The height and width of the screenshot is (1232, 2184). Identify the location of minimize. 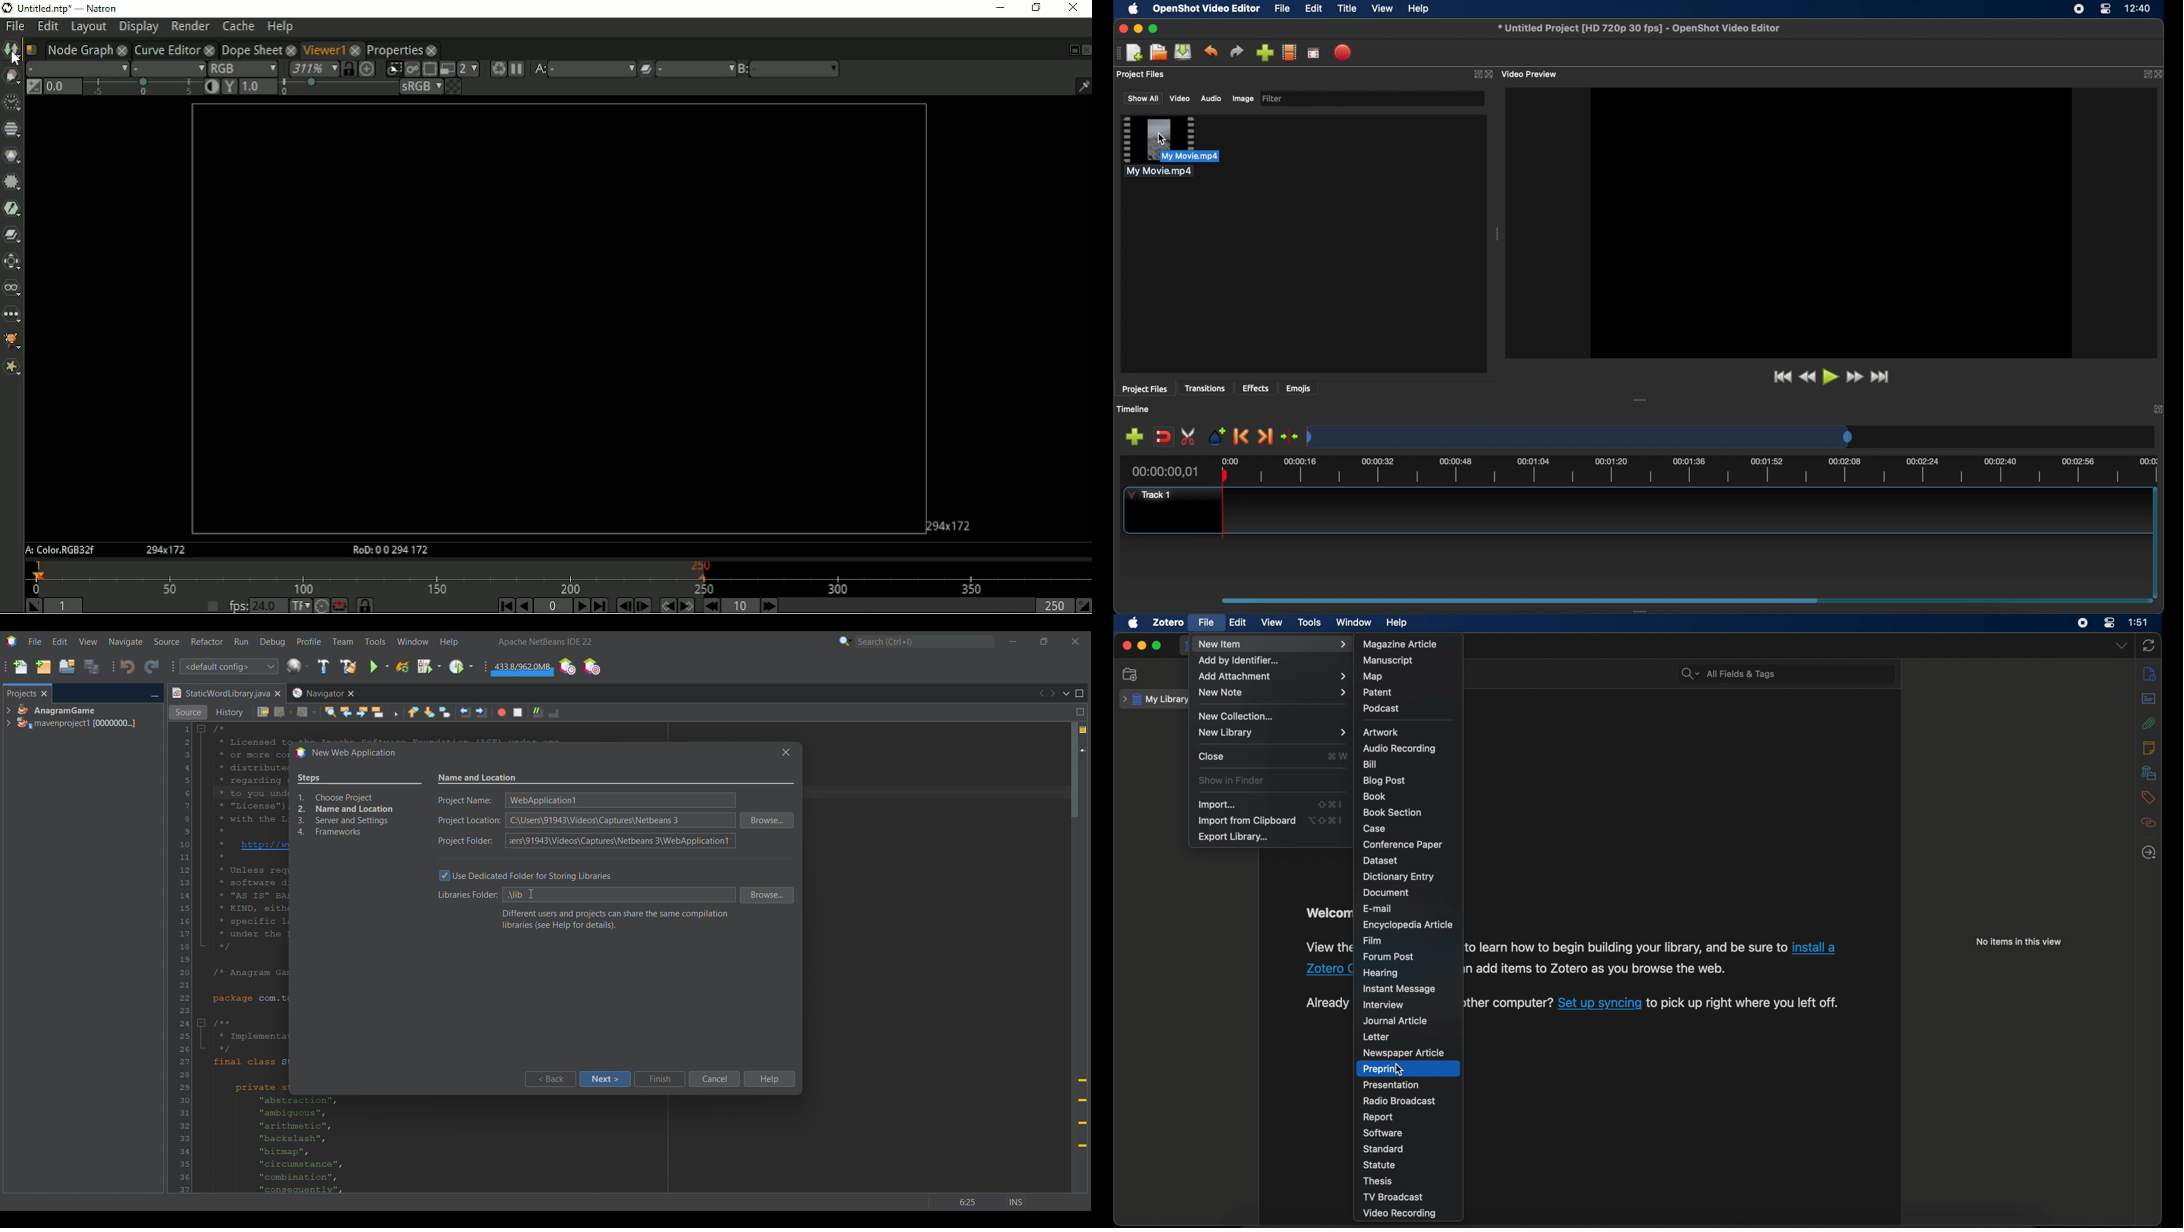
(1138, 28).